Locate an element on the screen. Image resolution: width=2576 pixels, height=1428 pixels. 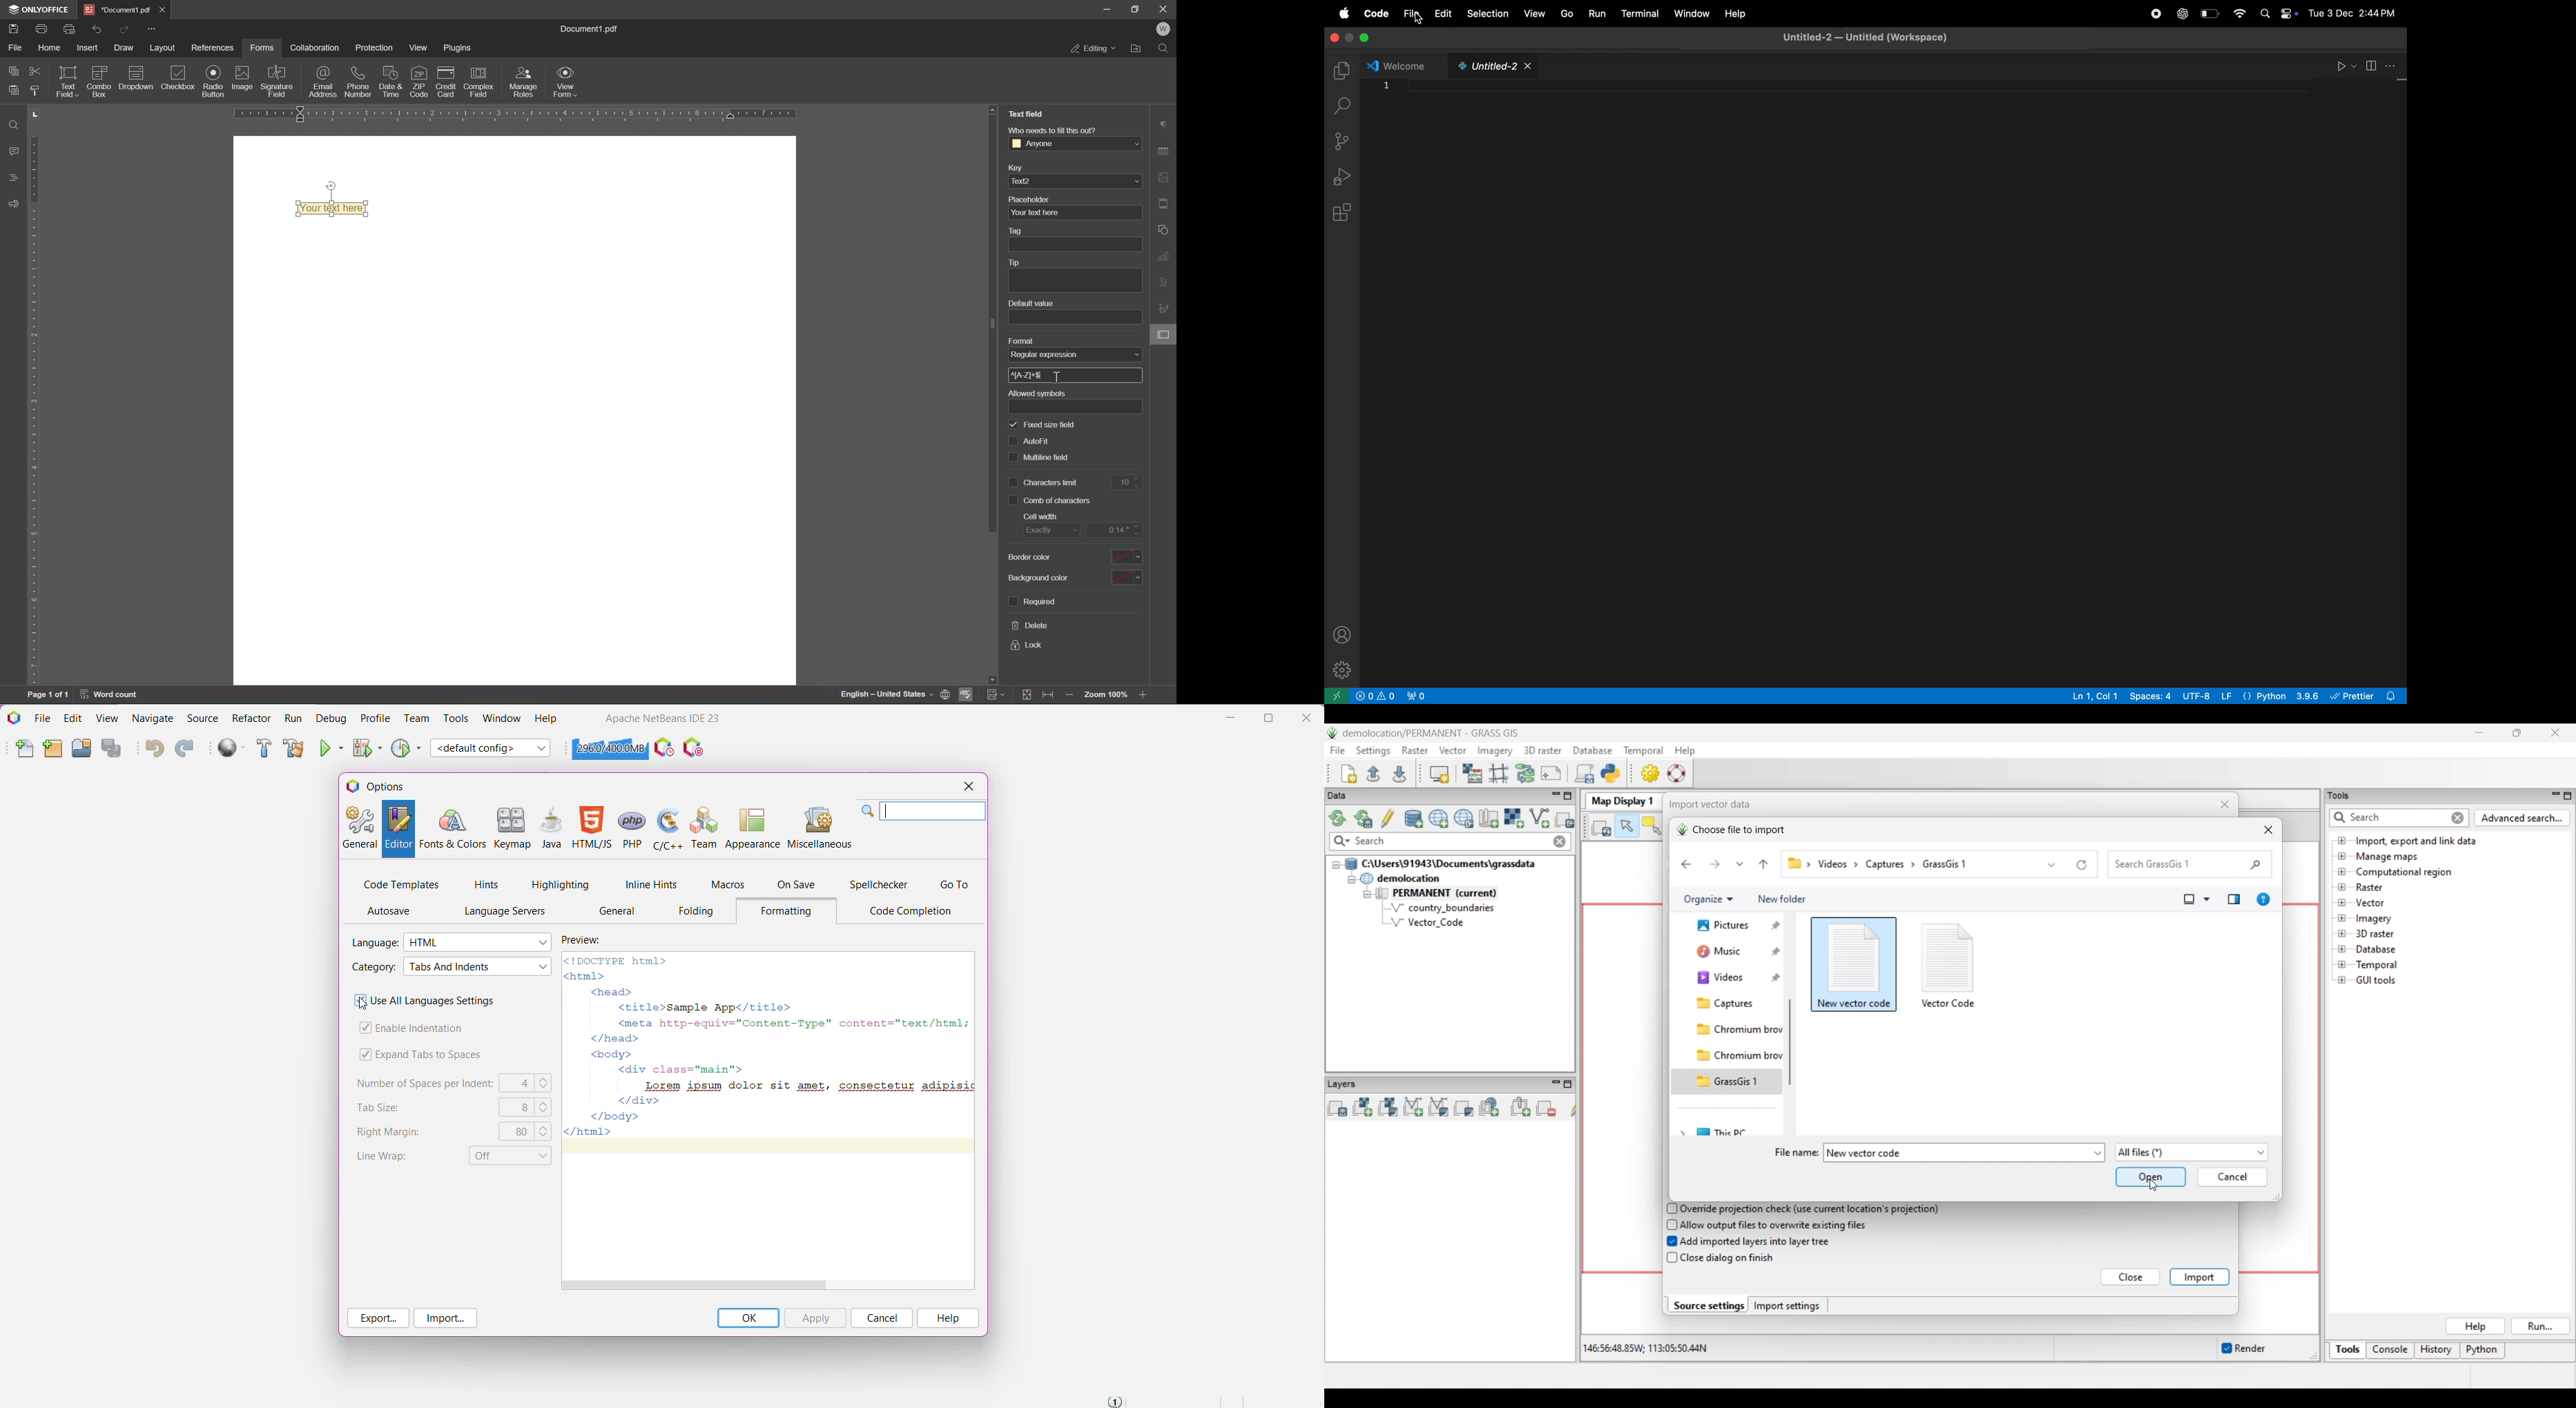
Team is located at coordinates (705, 827).